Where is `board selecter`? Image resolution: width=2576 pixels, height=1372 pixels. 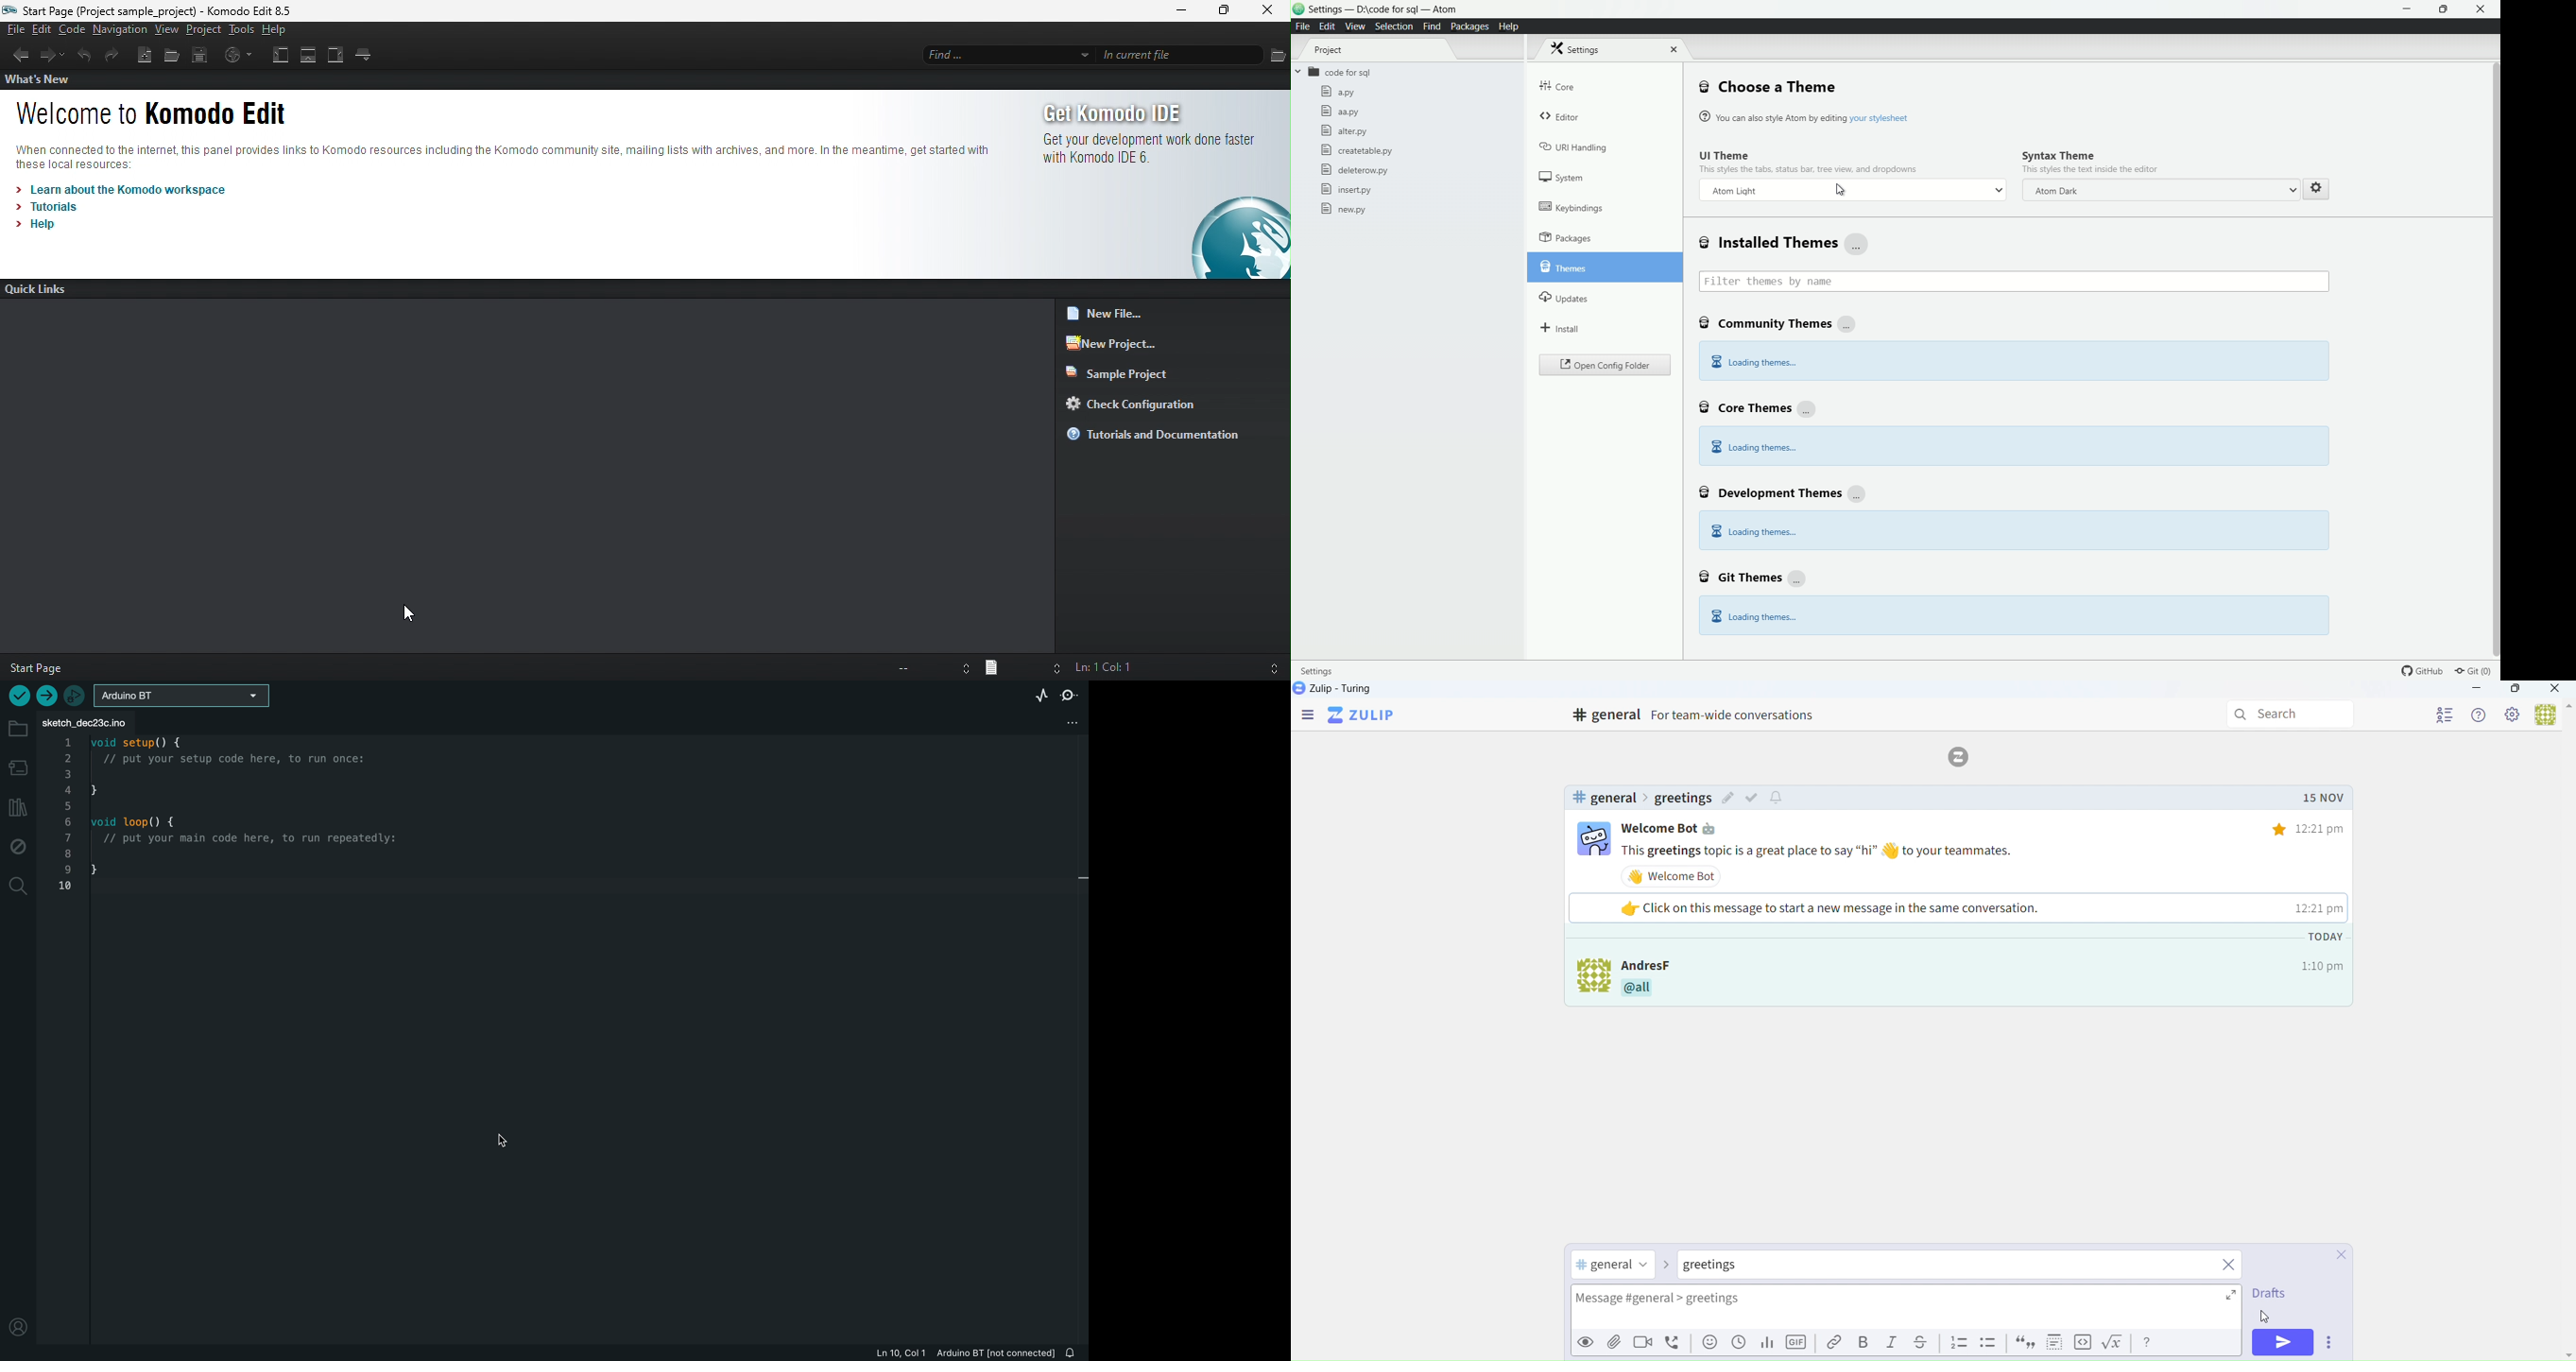
board selecter is located at coordinates (187, 696).